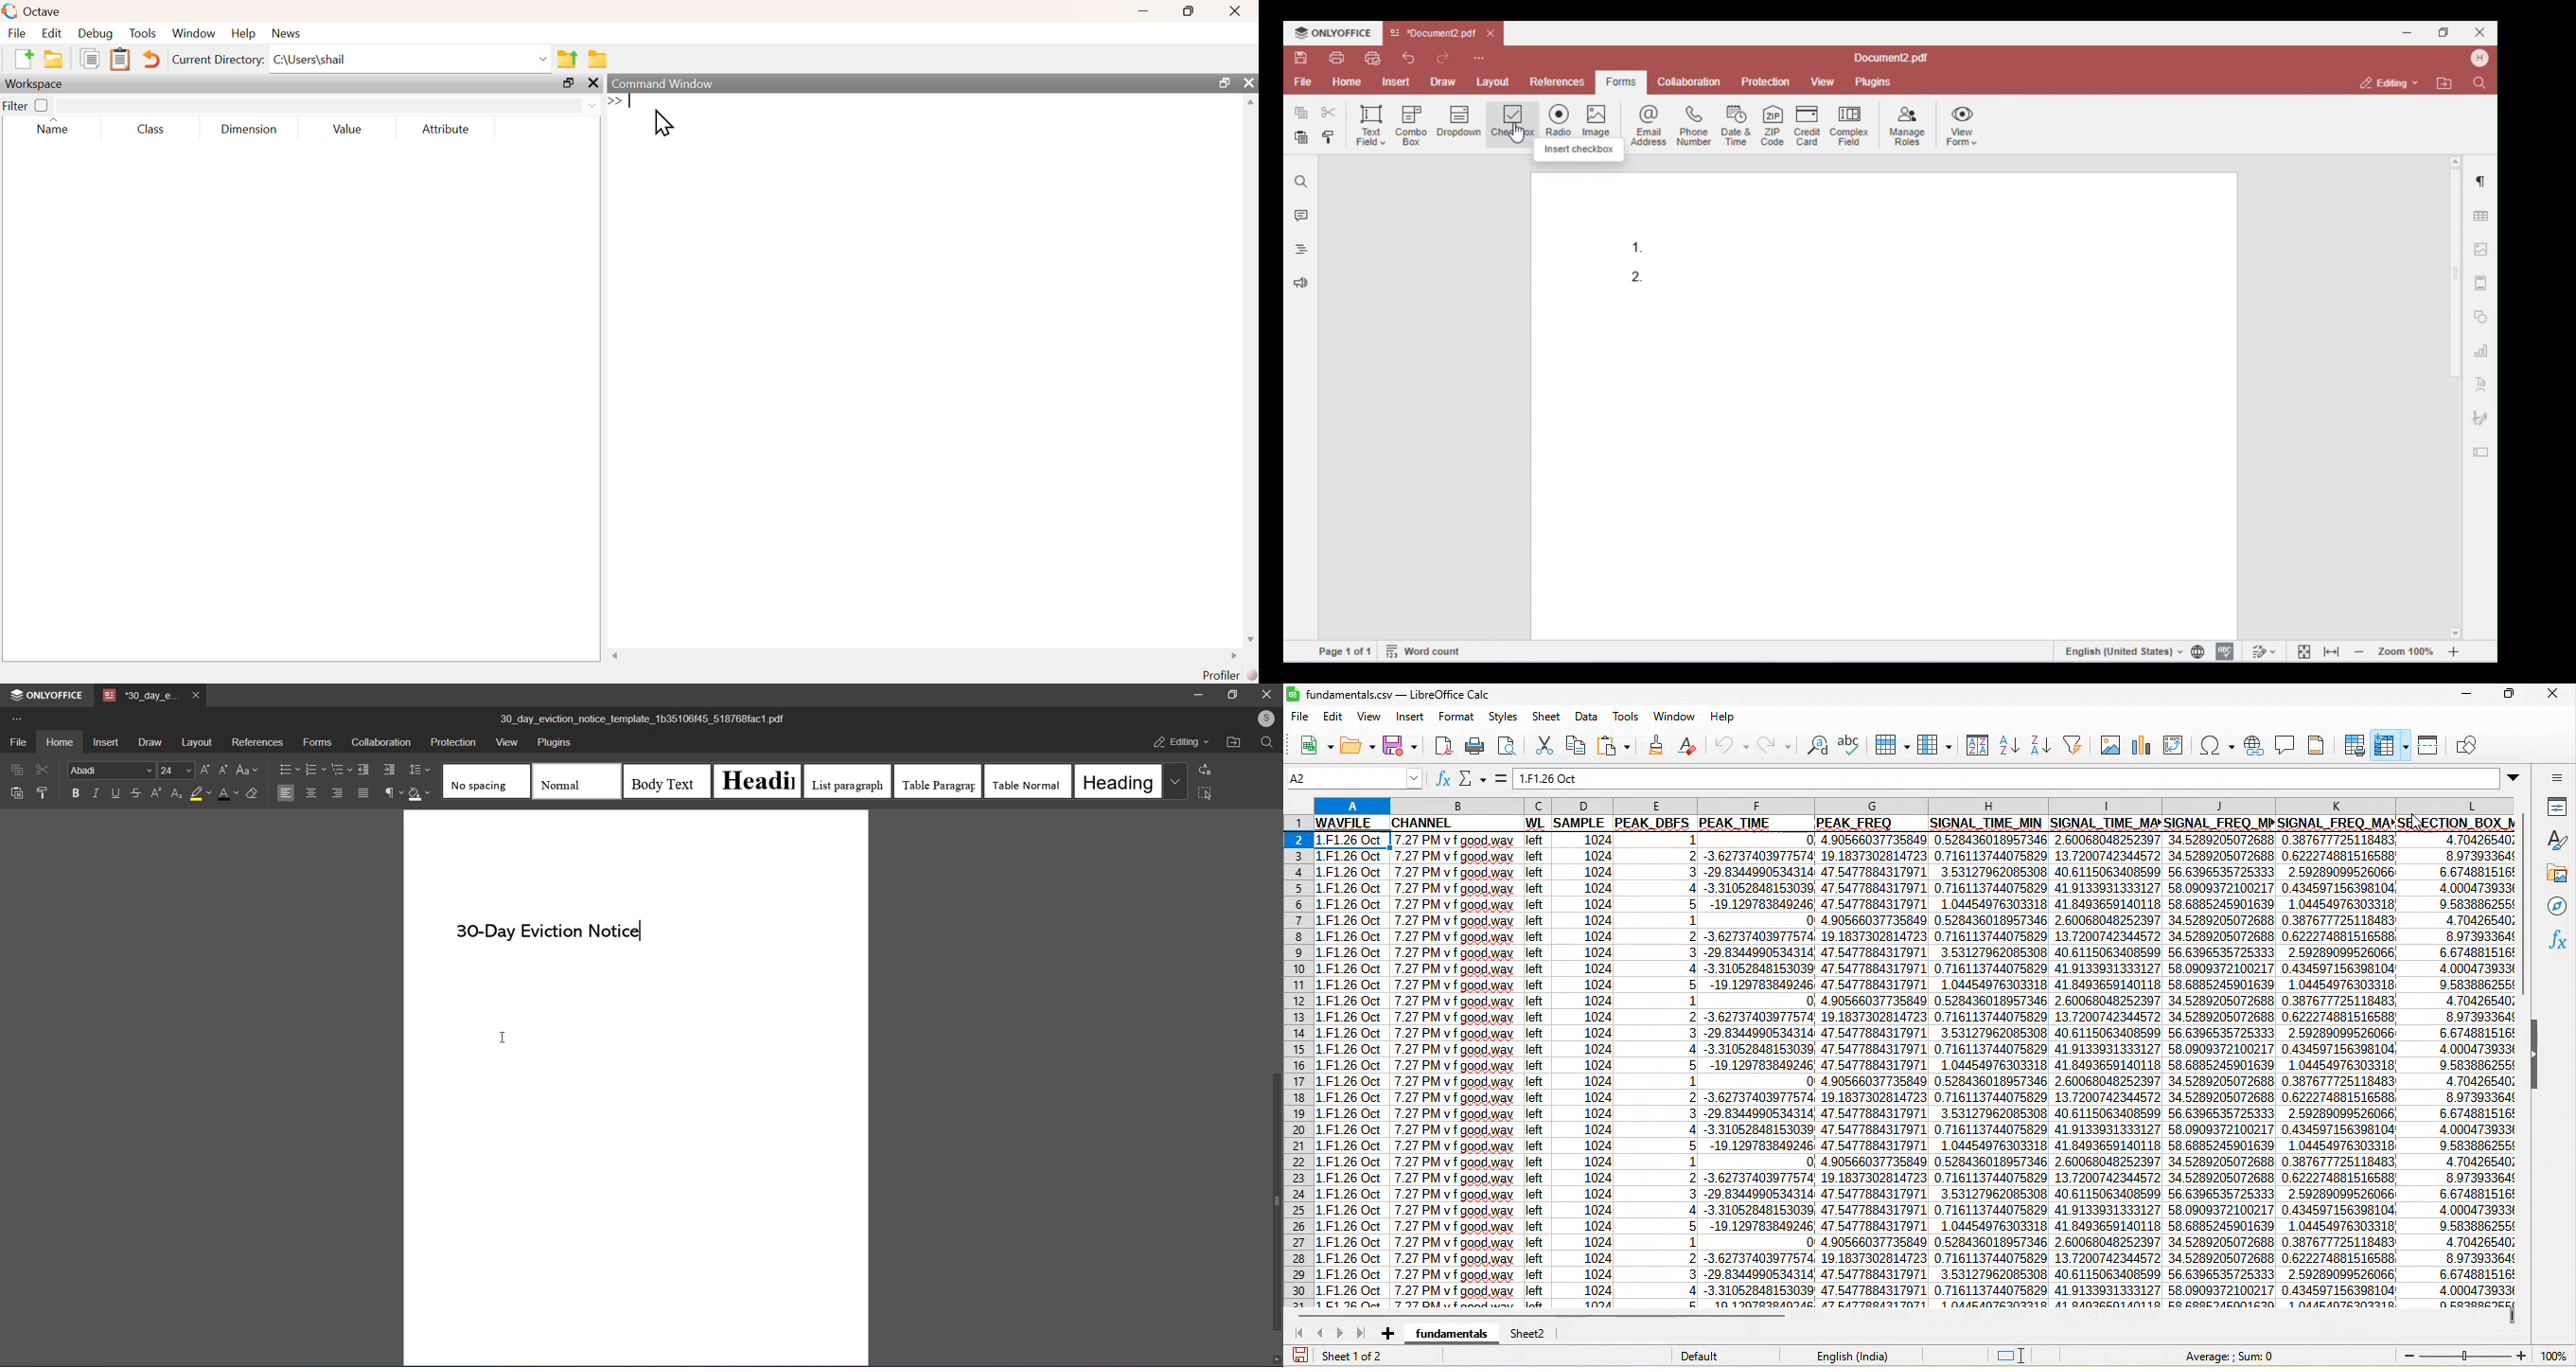 The height and width of the screenshot is (1372, 2576). I want to click on styles, so click(2554, 841).